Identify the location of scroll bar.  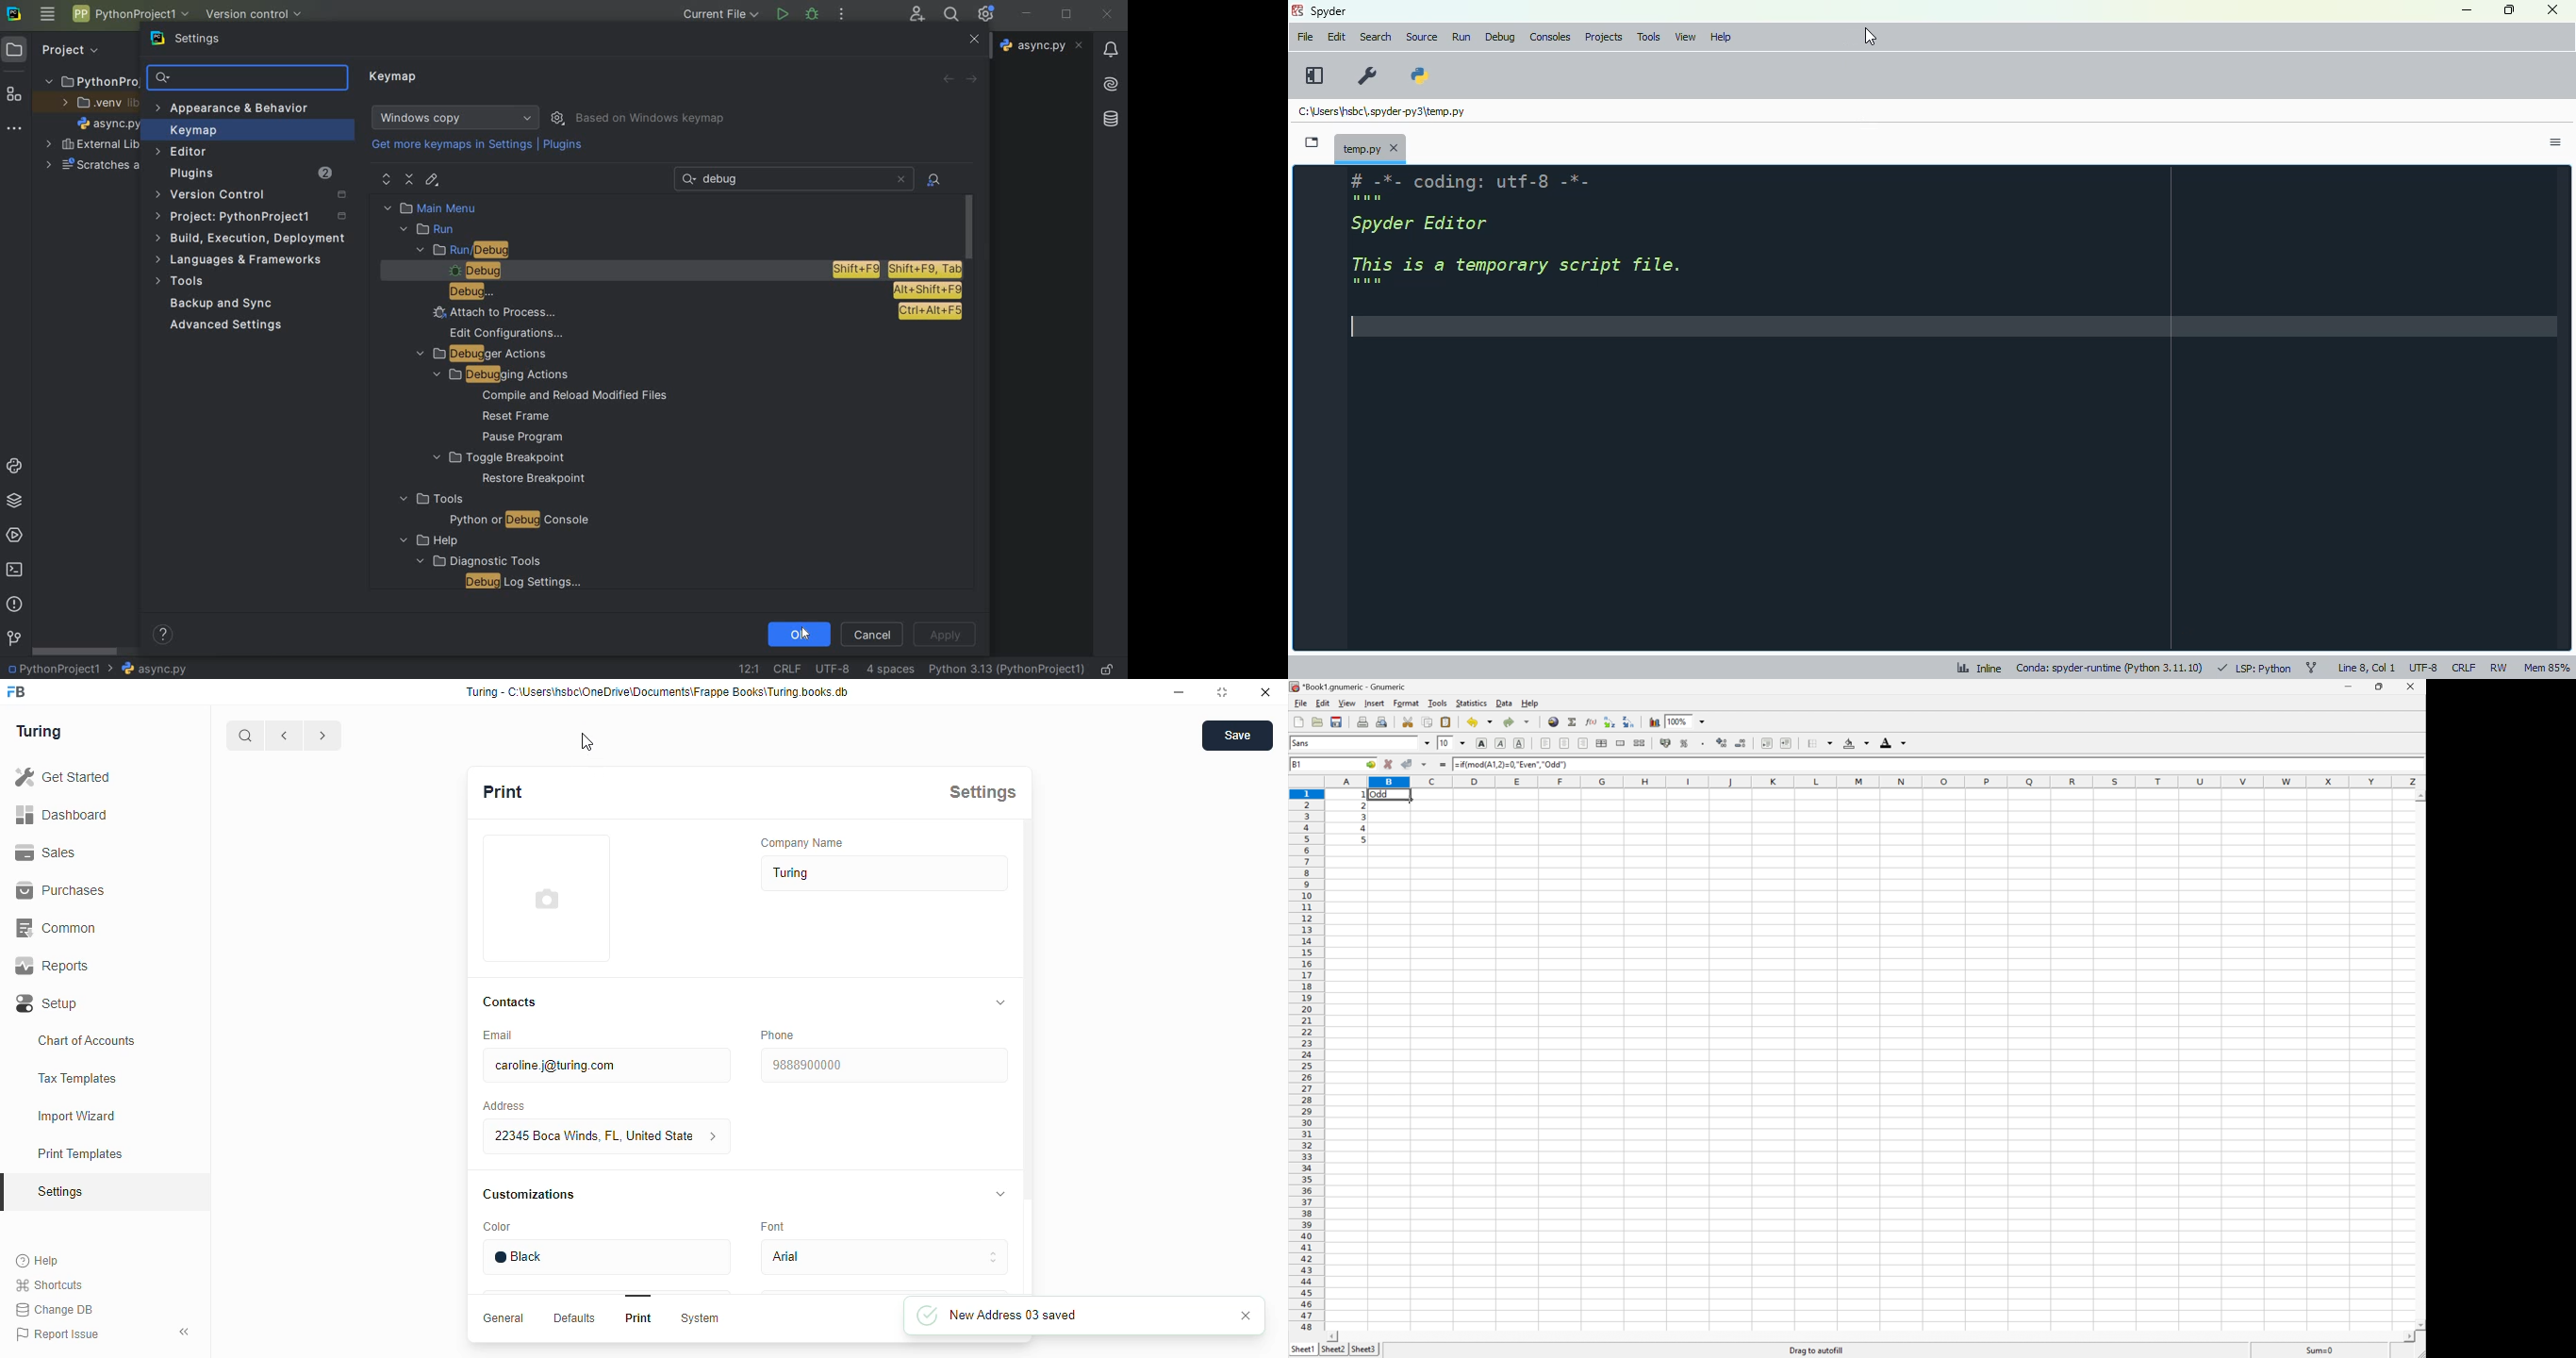
(1029, 1058).